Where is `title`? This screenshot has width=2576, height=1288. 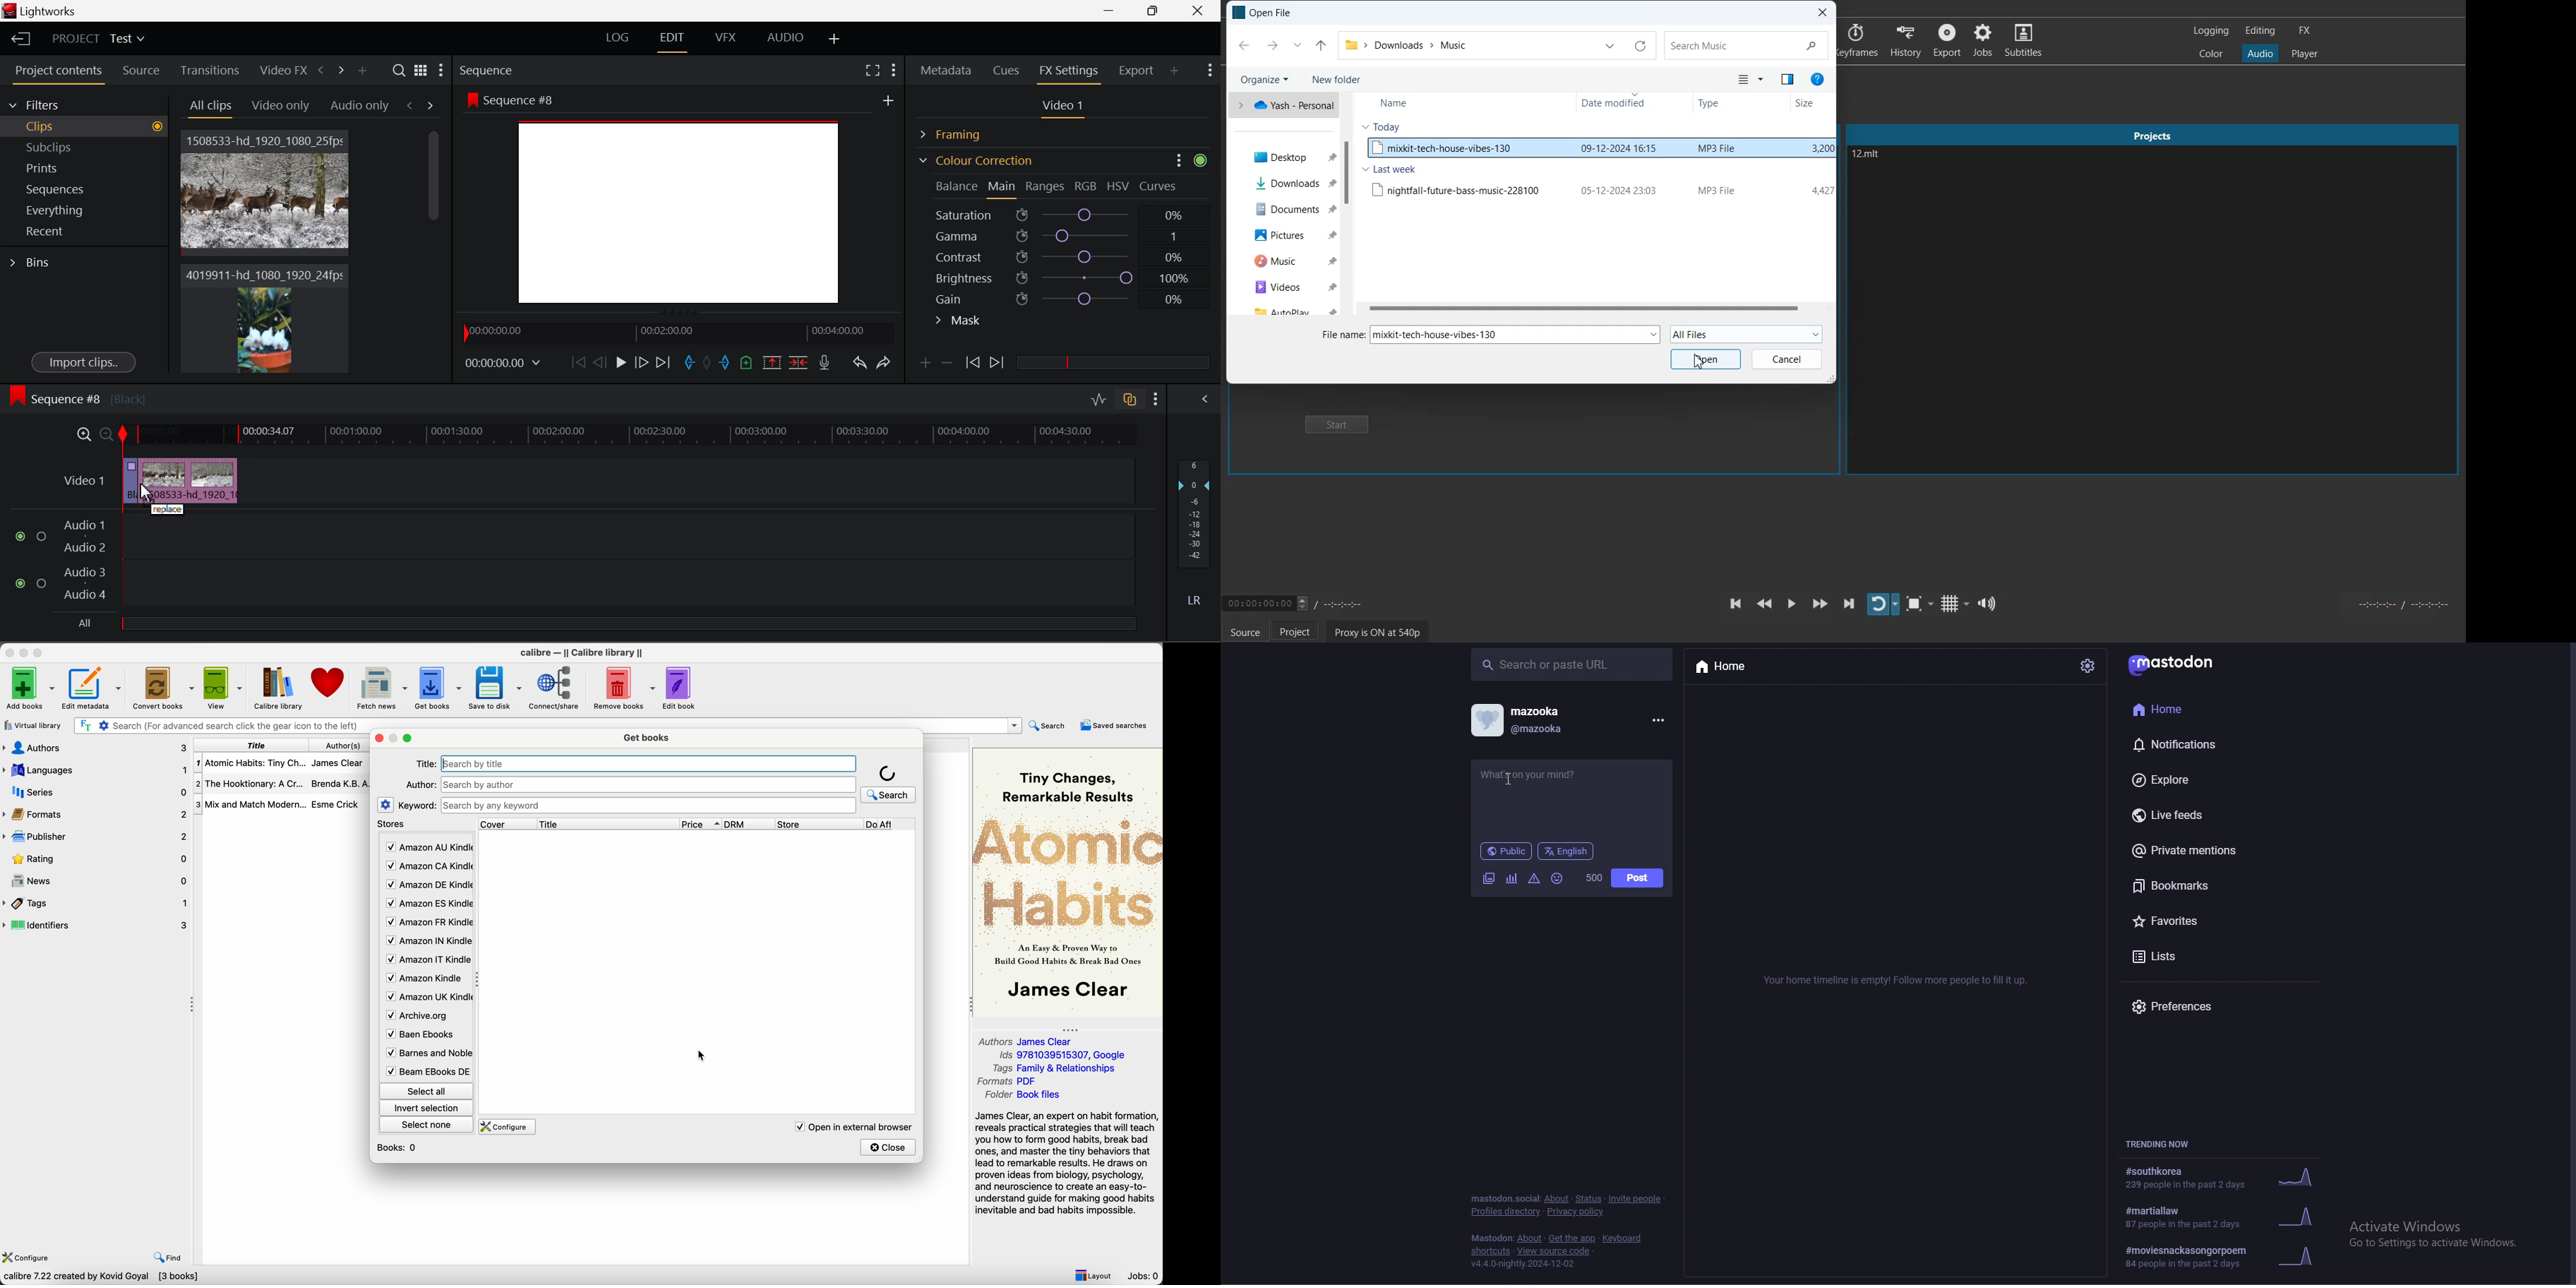 title is located at coordinates (607, 823).